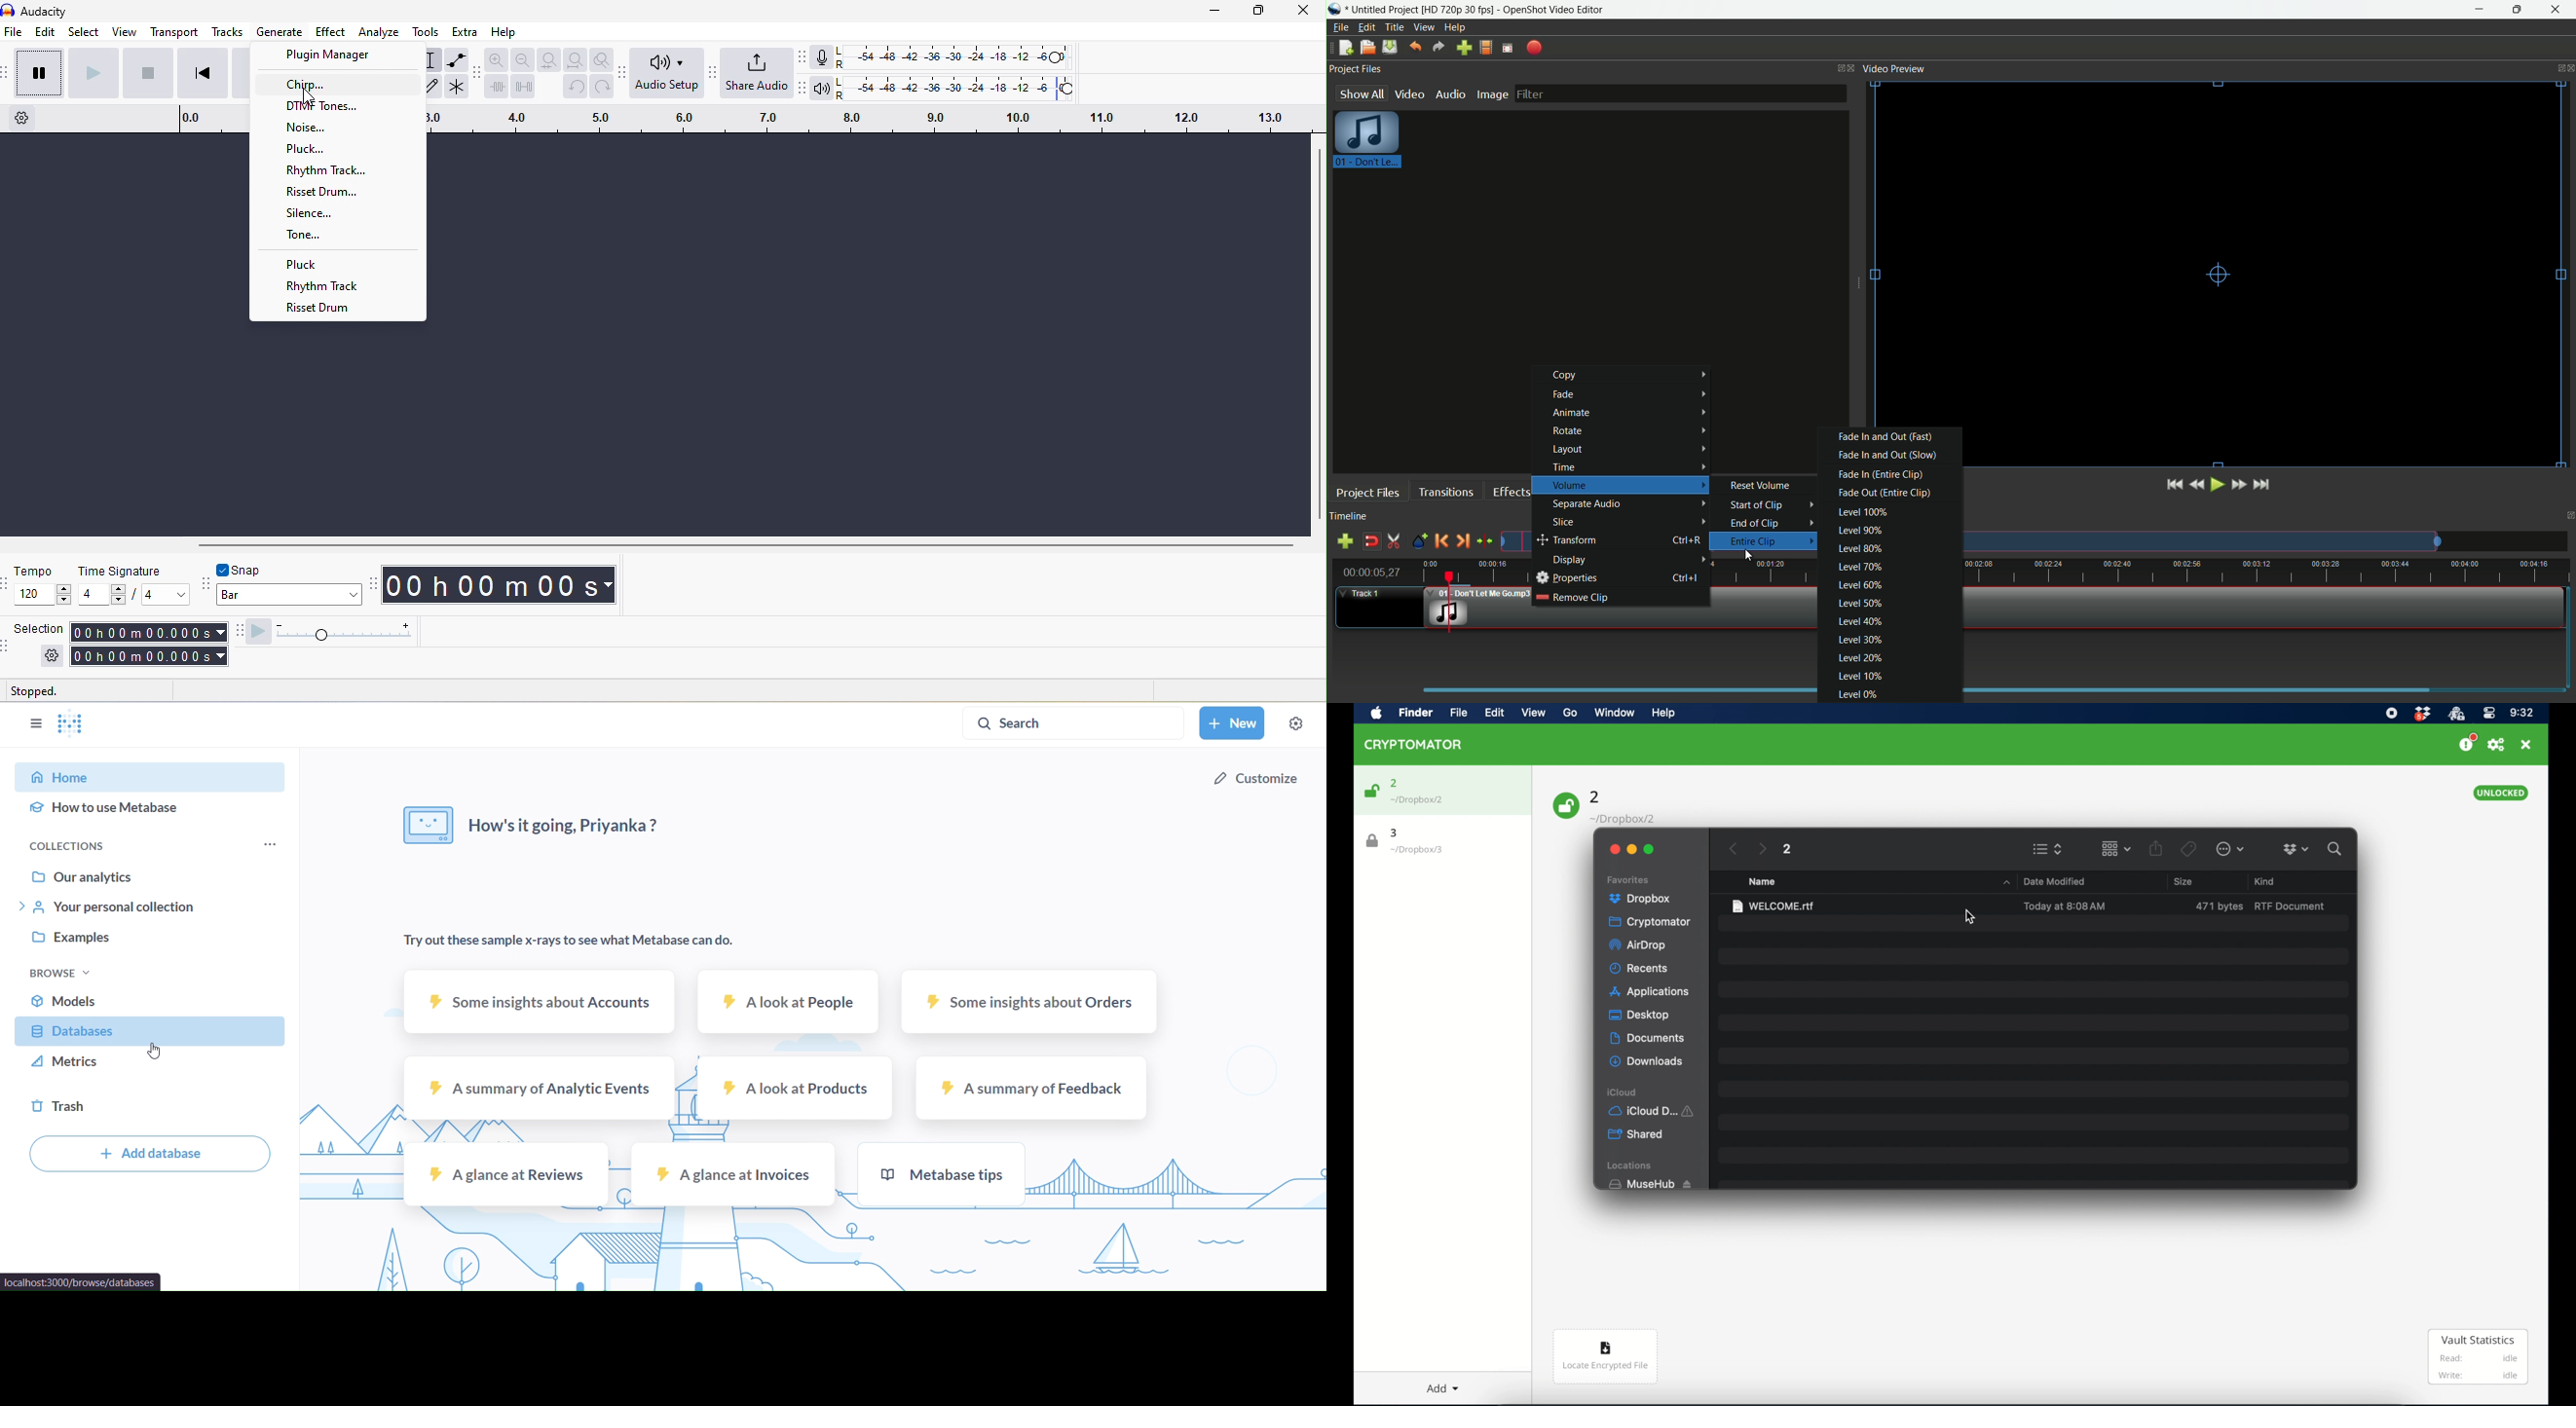  What do you see at coordinates (1416, 713) in the screenshot?
I see `Finder` at bounding box center [1416, 713].